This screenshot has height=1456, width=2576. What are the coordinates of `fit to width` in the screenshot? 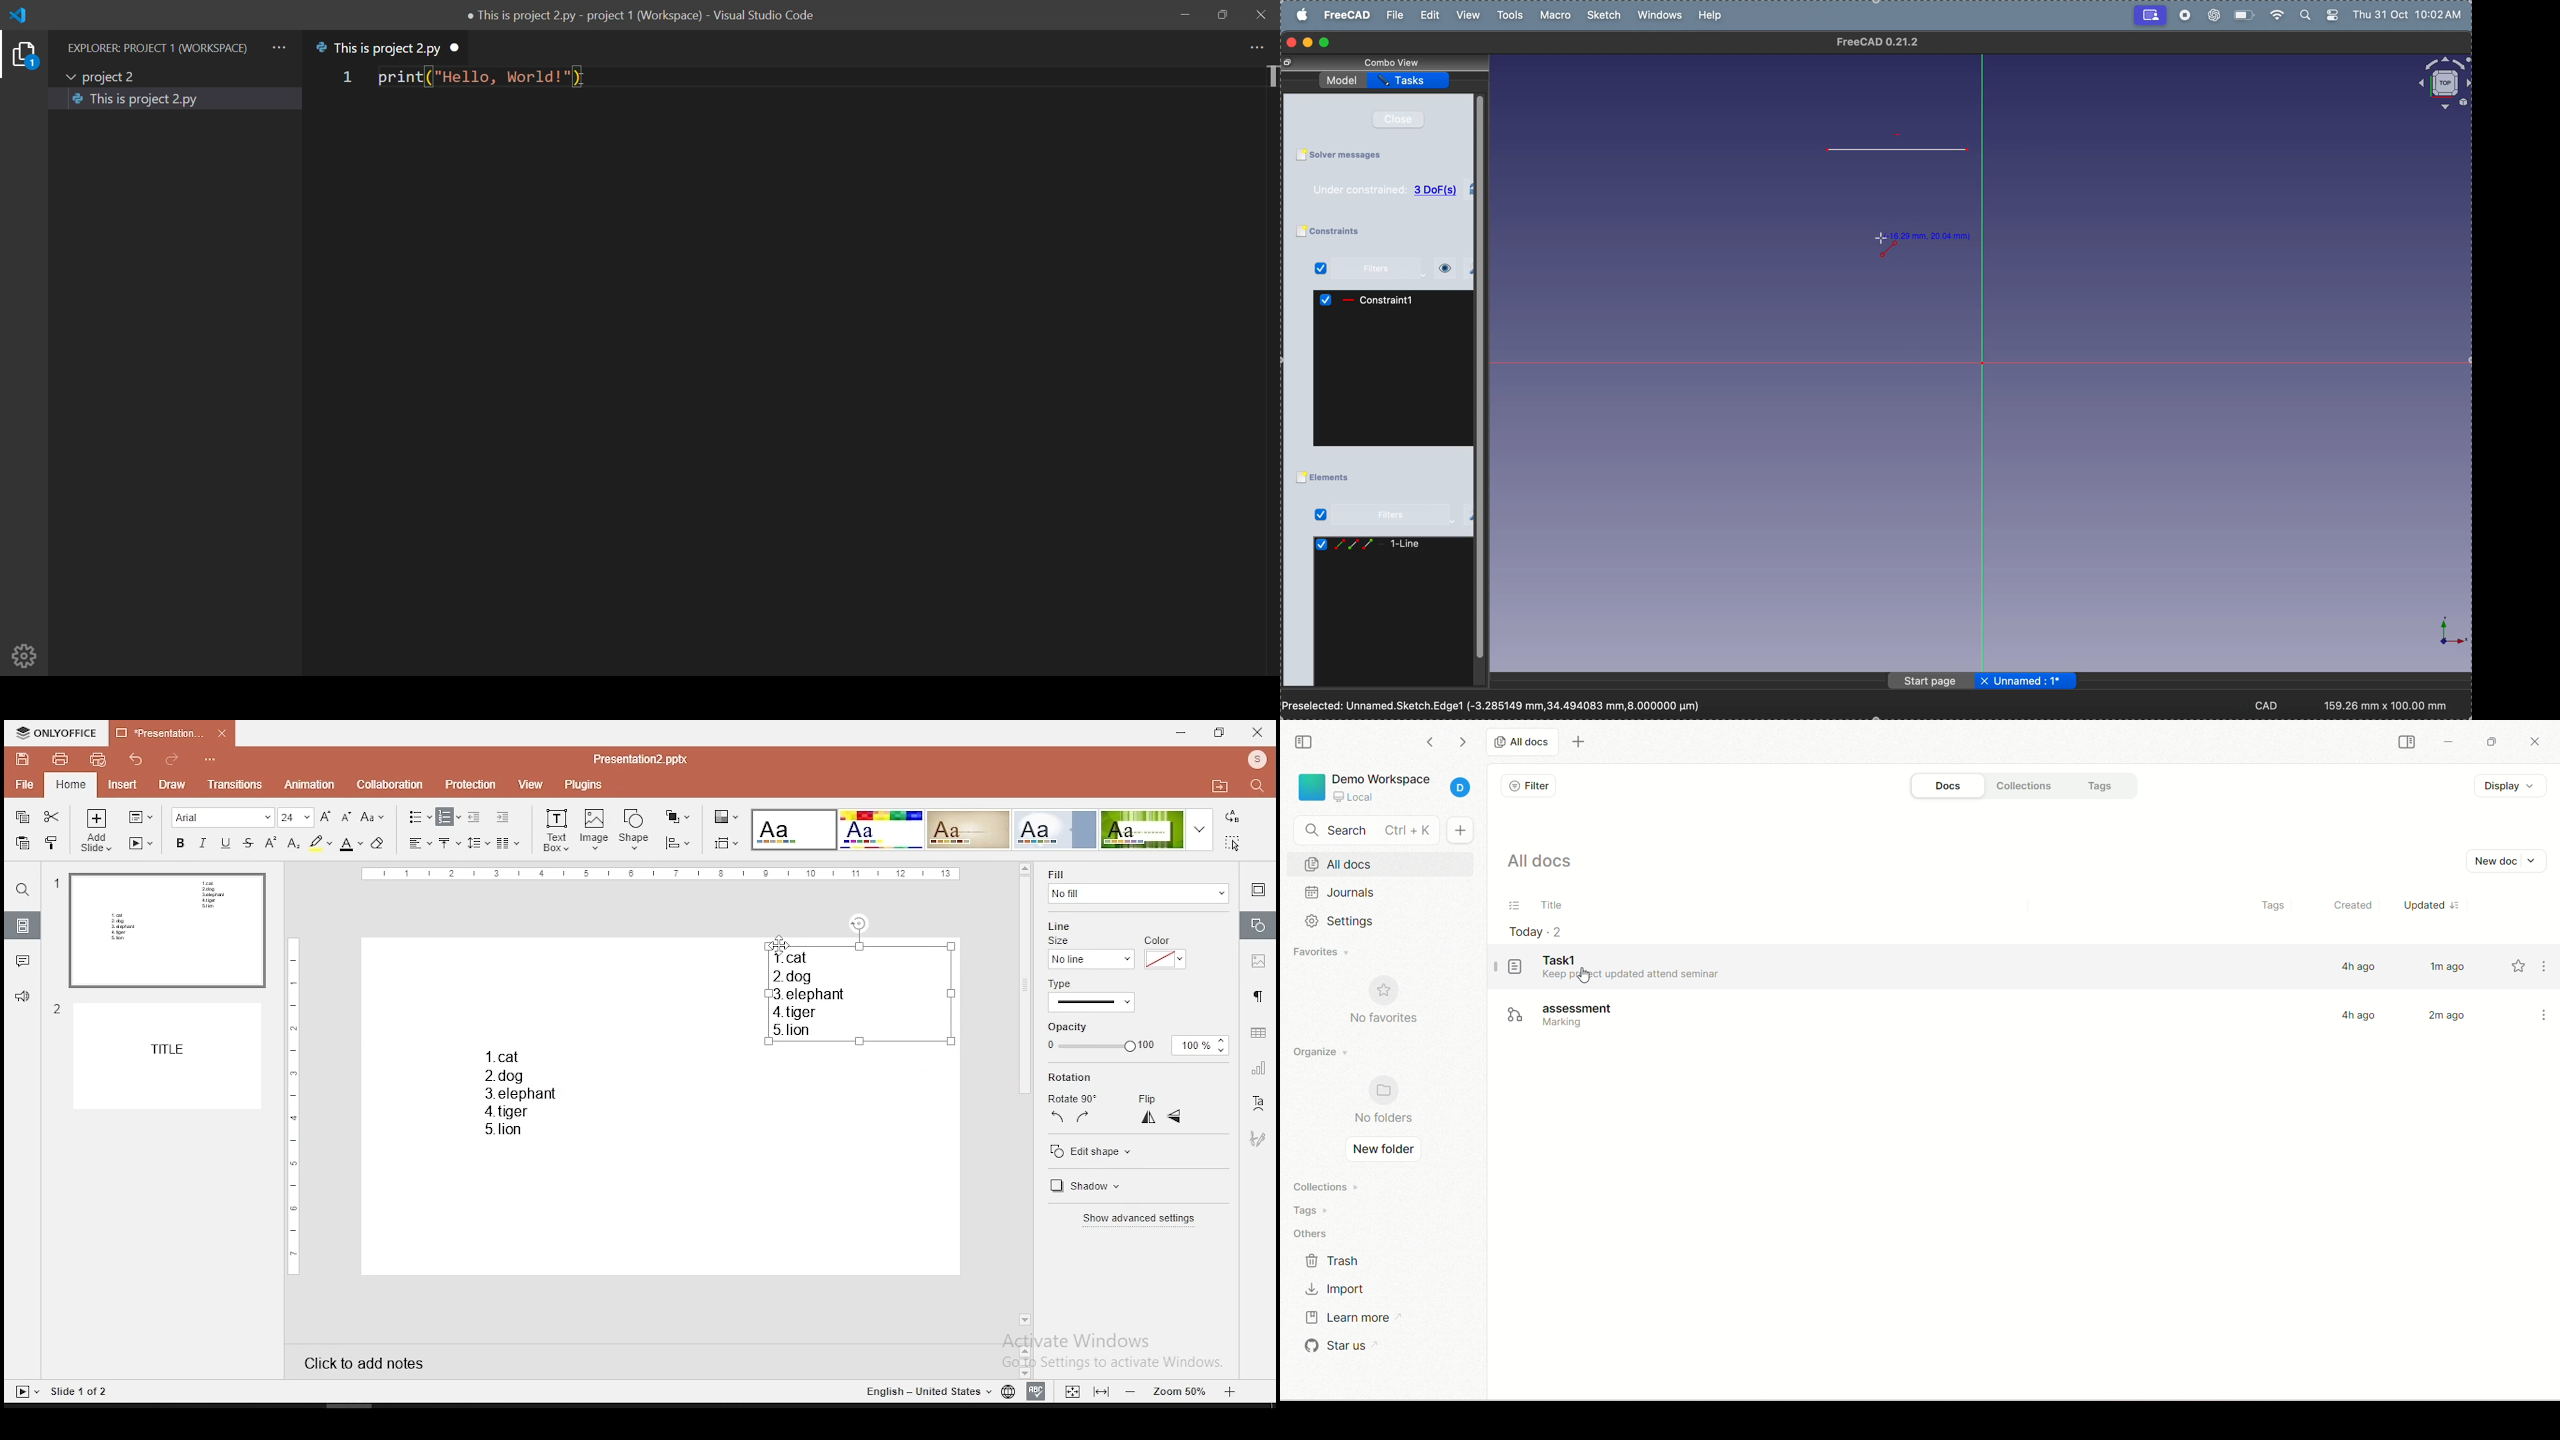 It's located at (1102, 1392).